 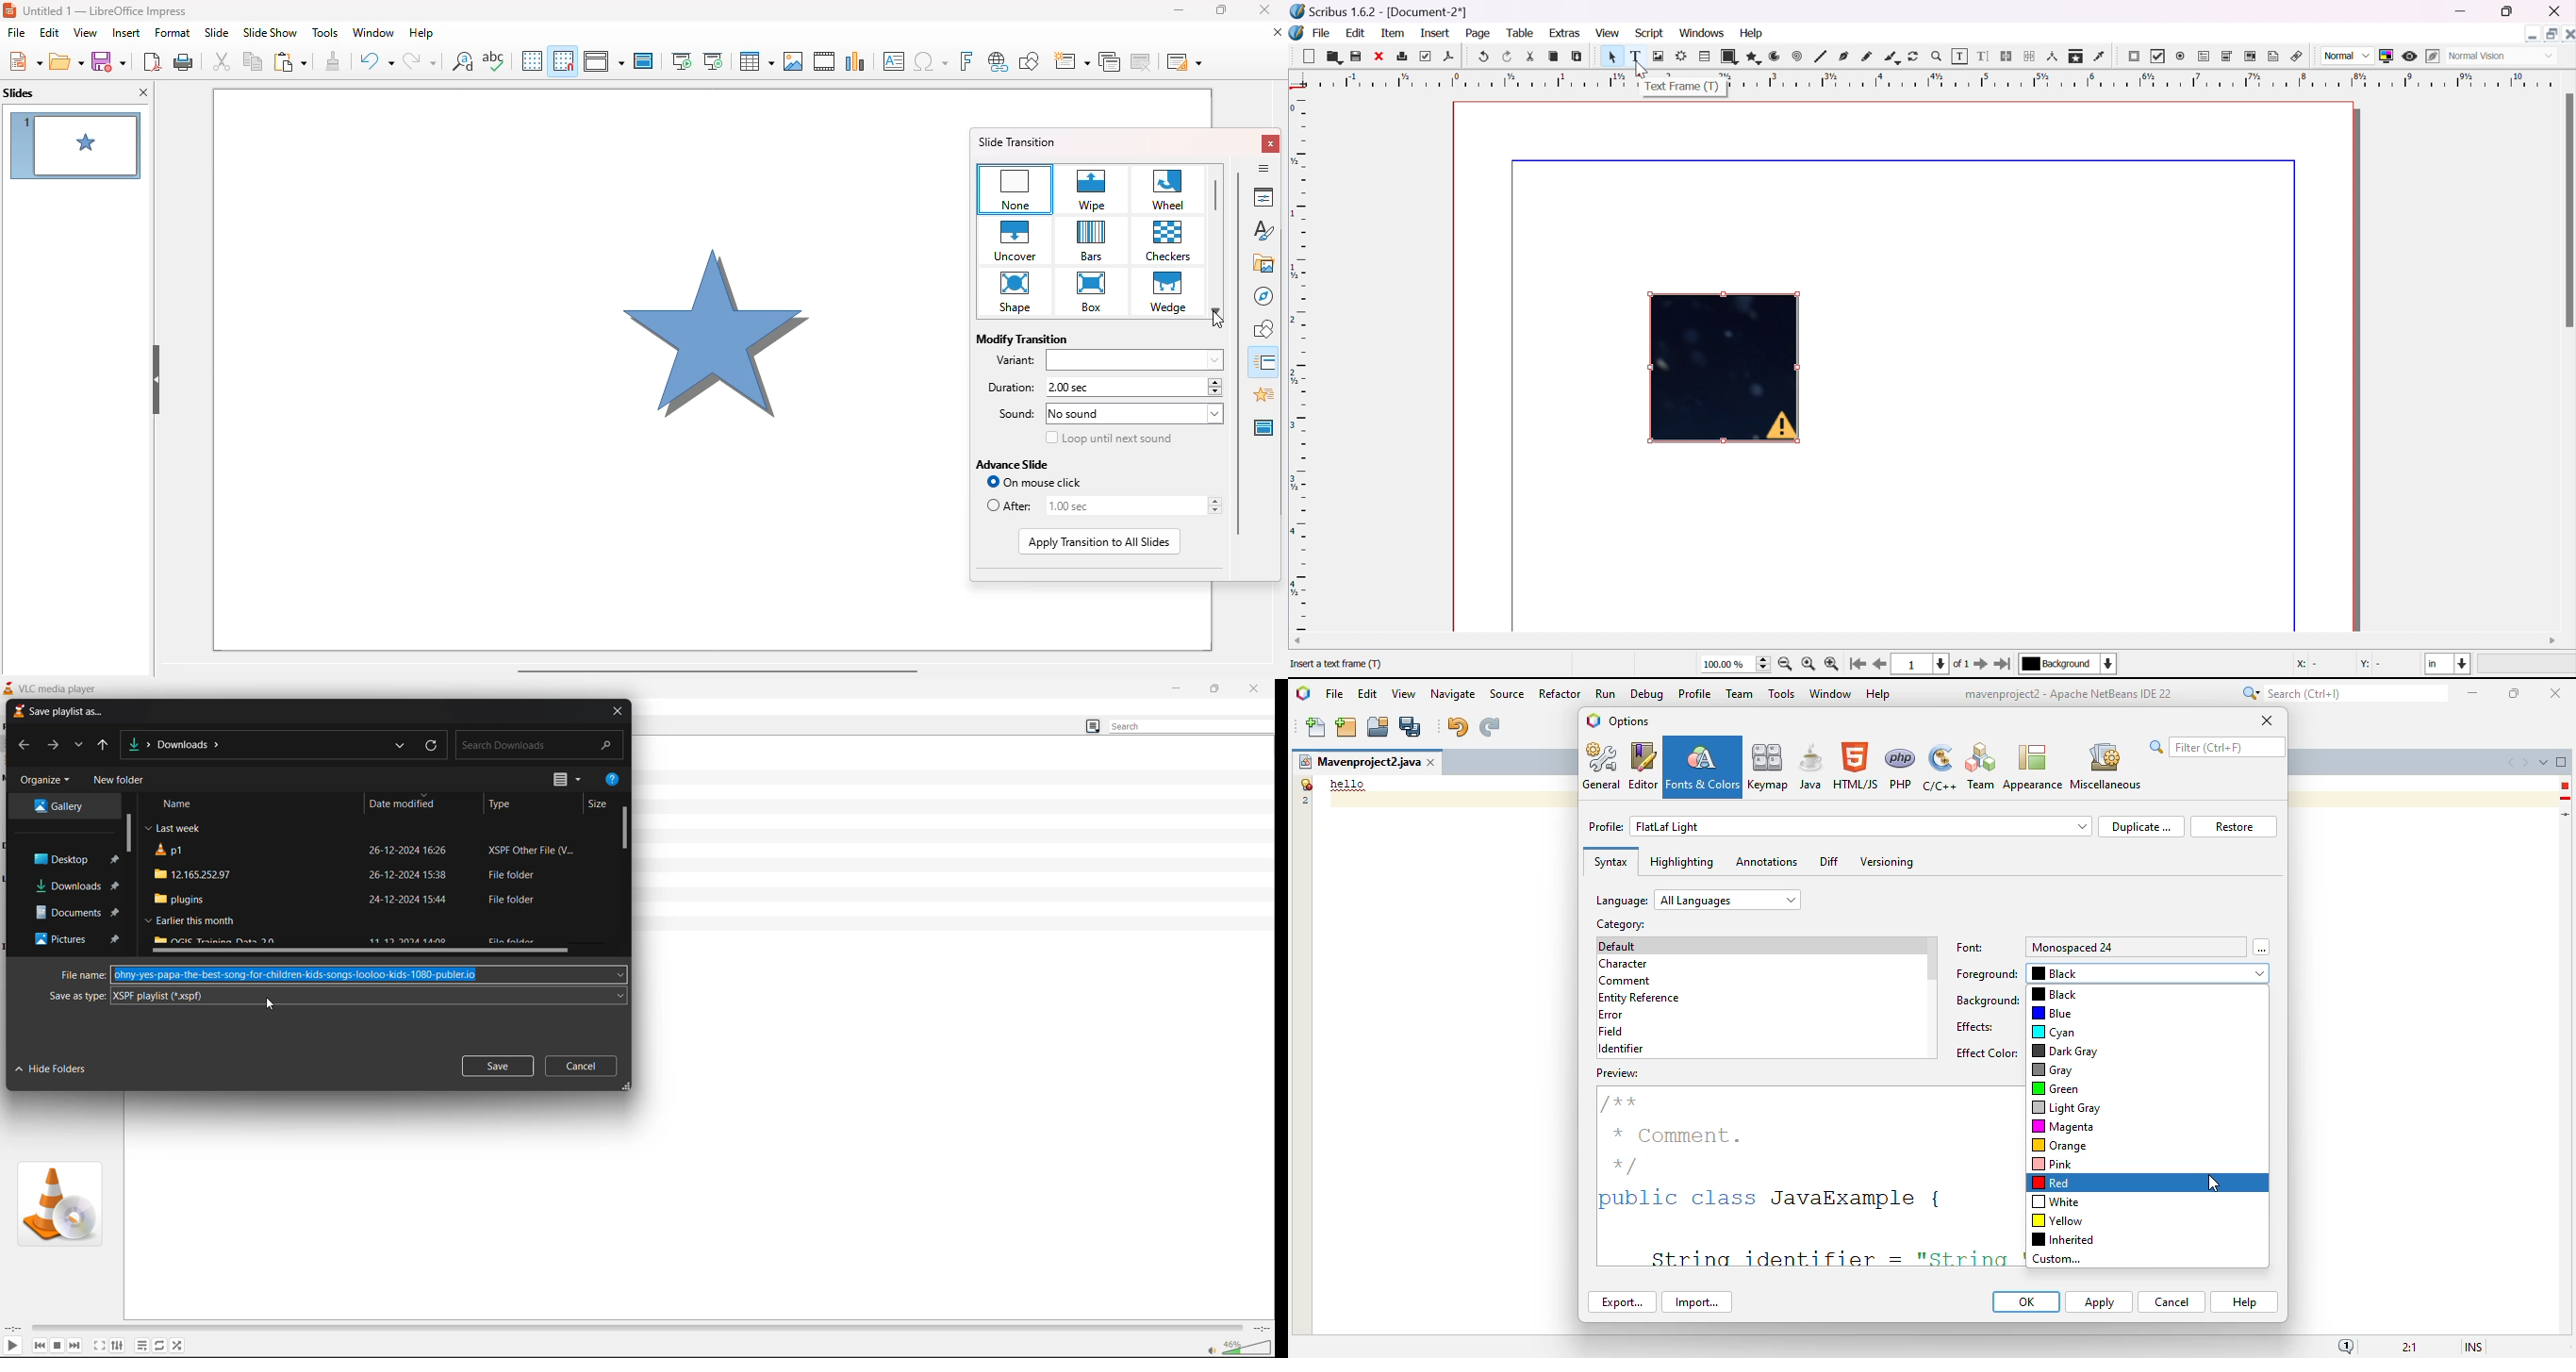 What do you see at coordinates (1264, 9) in the screenshot?
I see `close` at bounding box center [1264, 9].